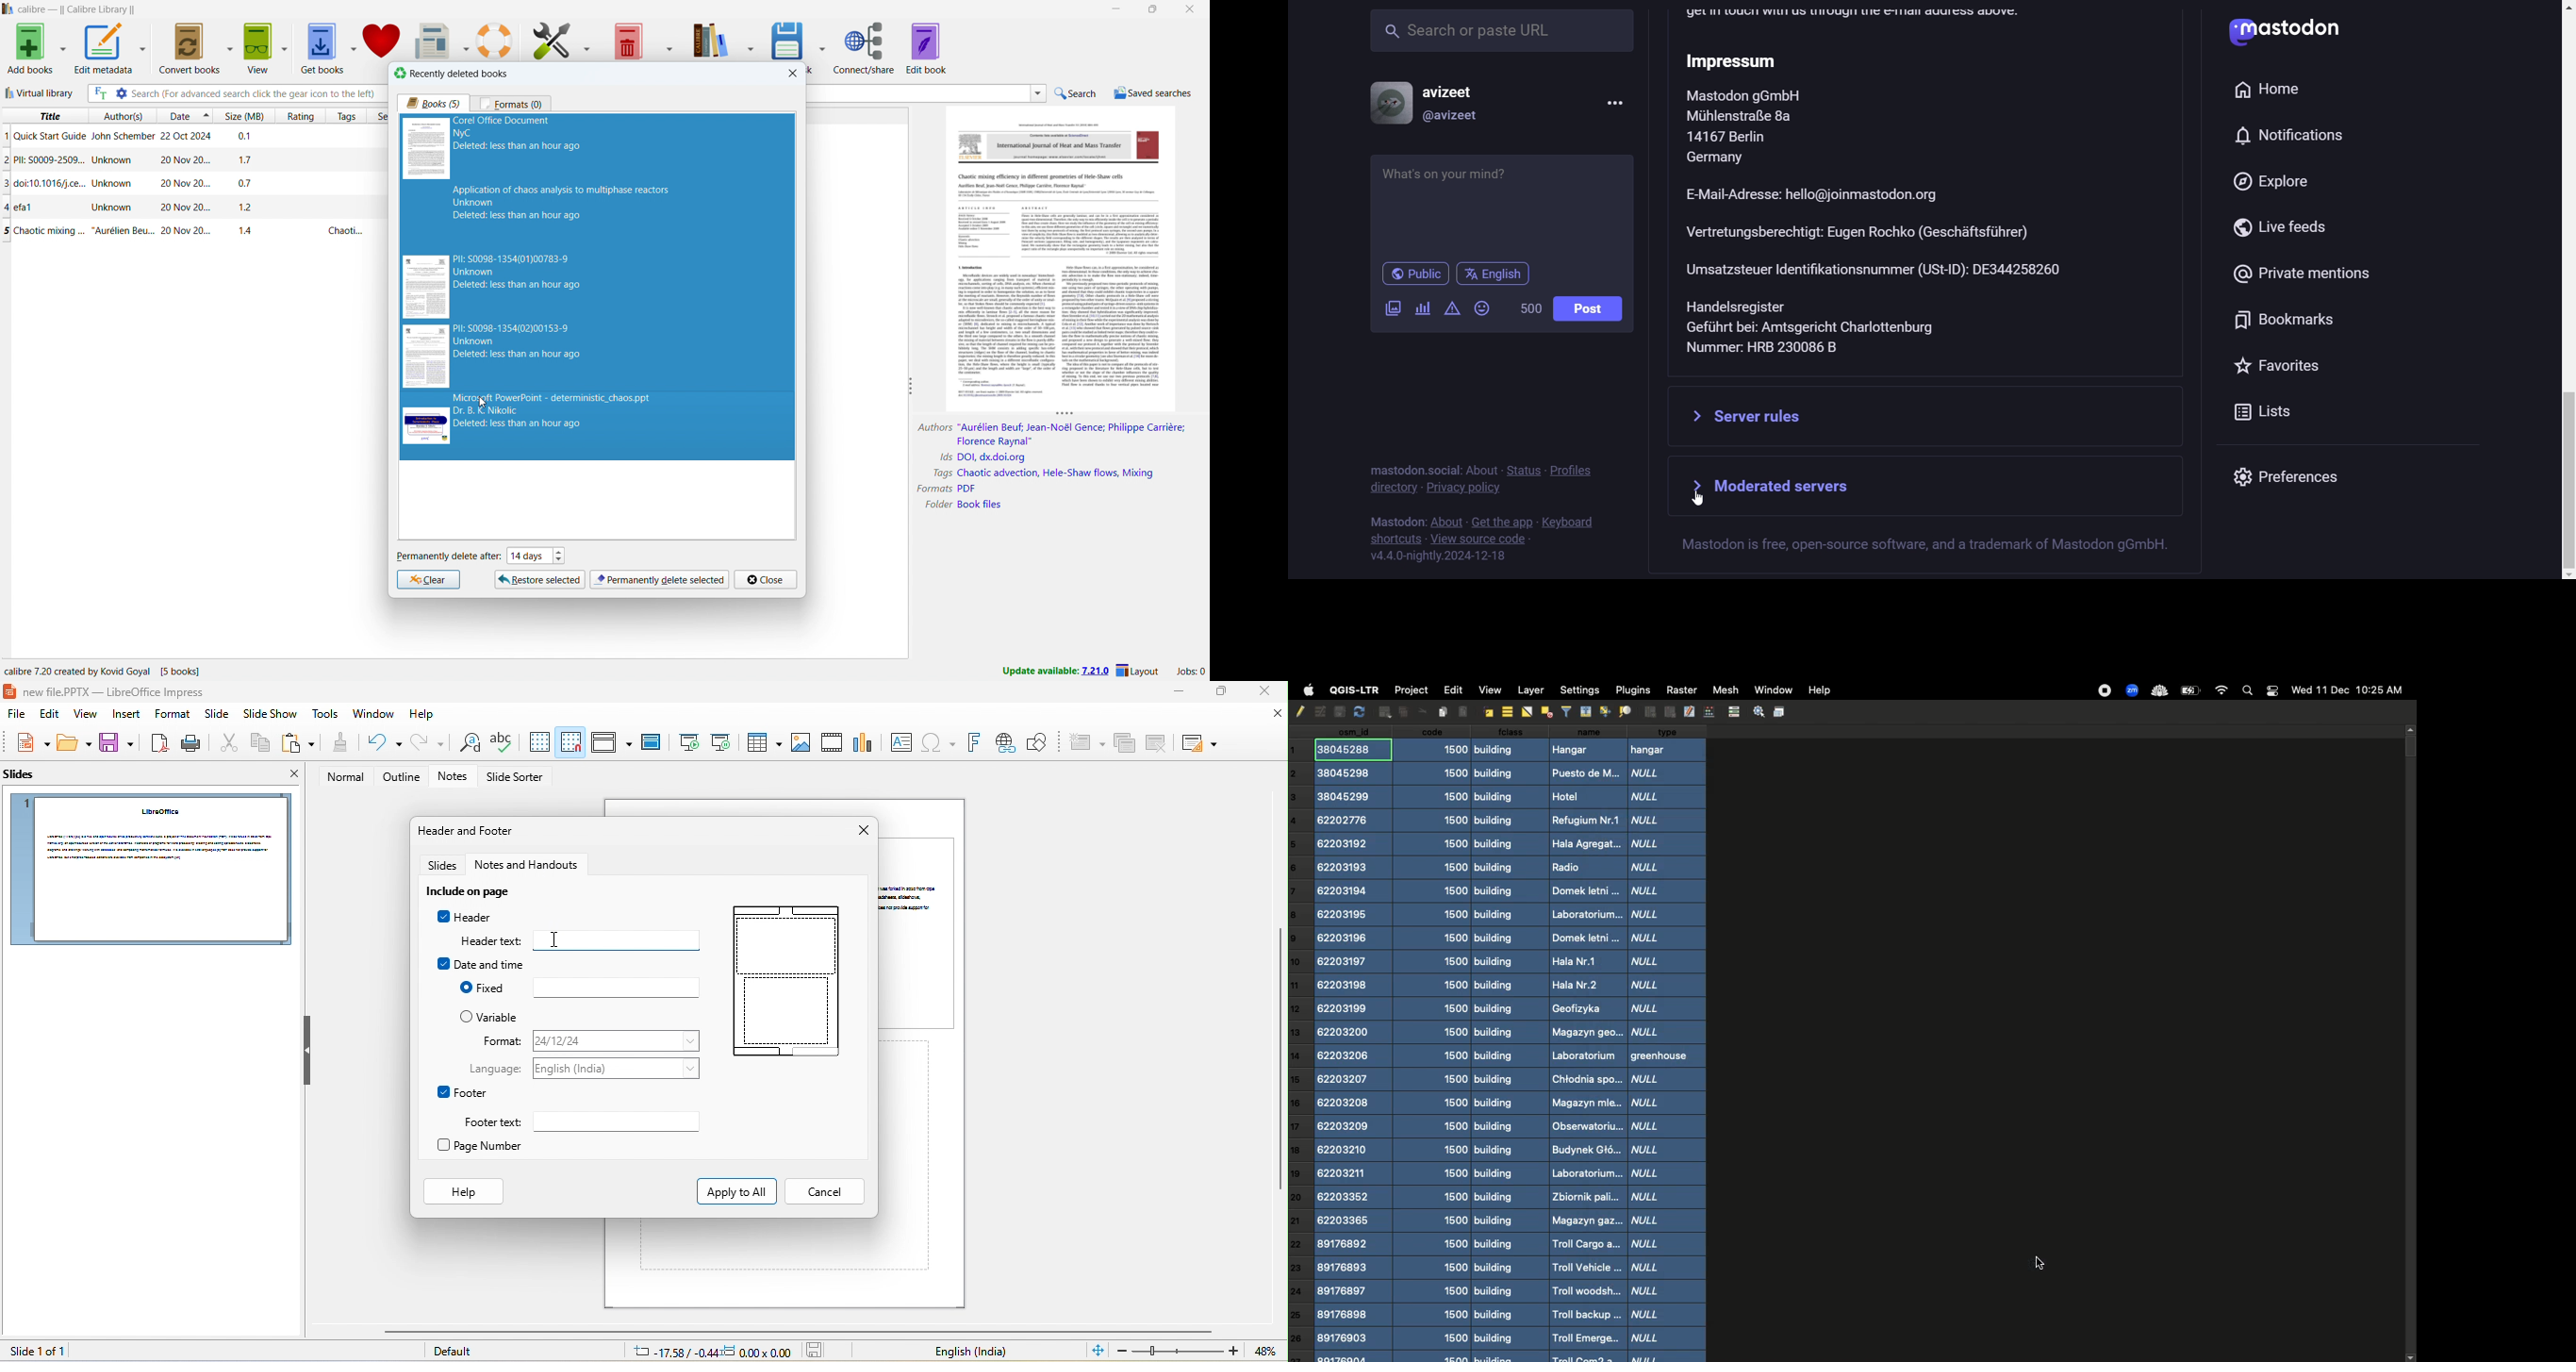 The height and width of the screenshot is (1372, 2576). Describe the element at coordinates (466, 744) in the screenshot. I see `find and replace` at that location.